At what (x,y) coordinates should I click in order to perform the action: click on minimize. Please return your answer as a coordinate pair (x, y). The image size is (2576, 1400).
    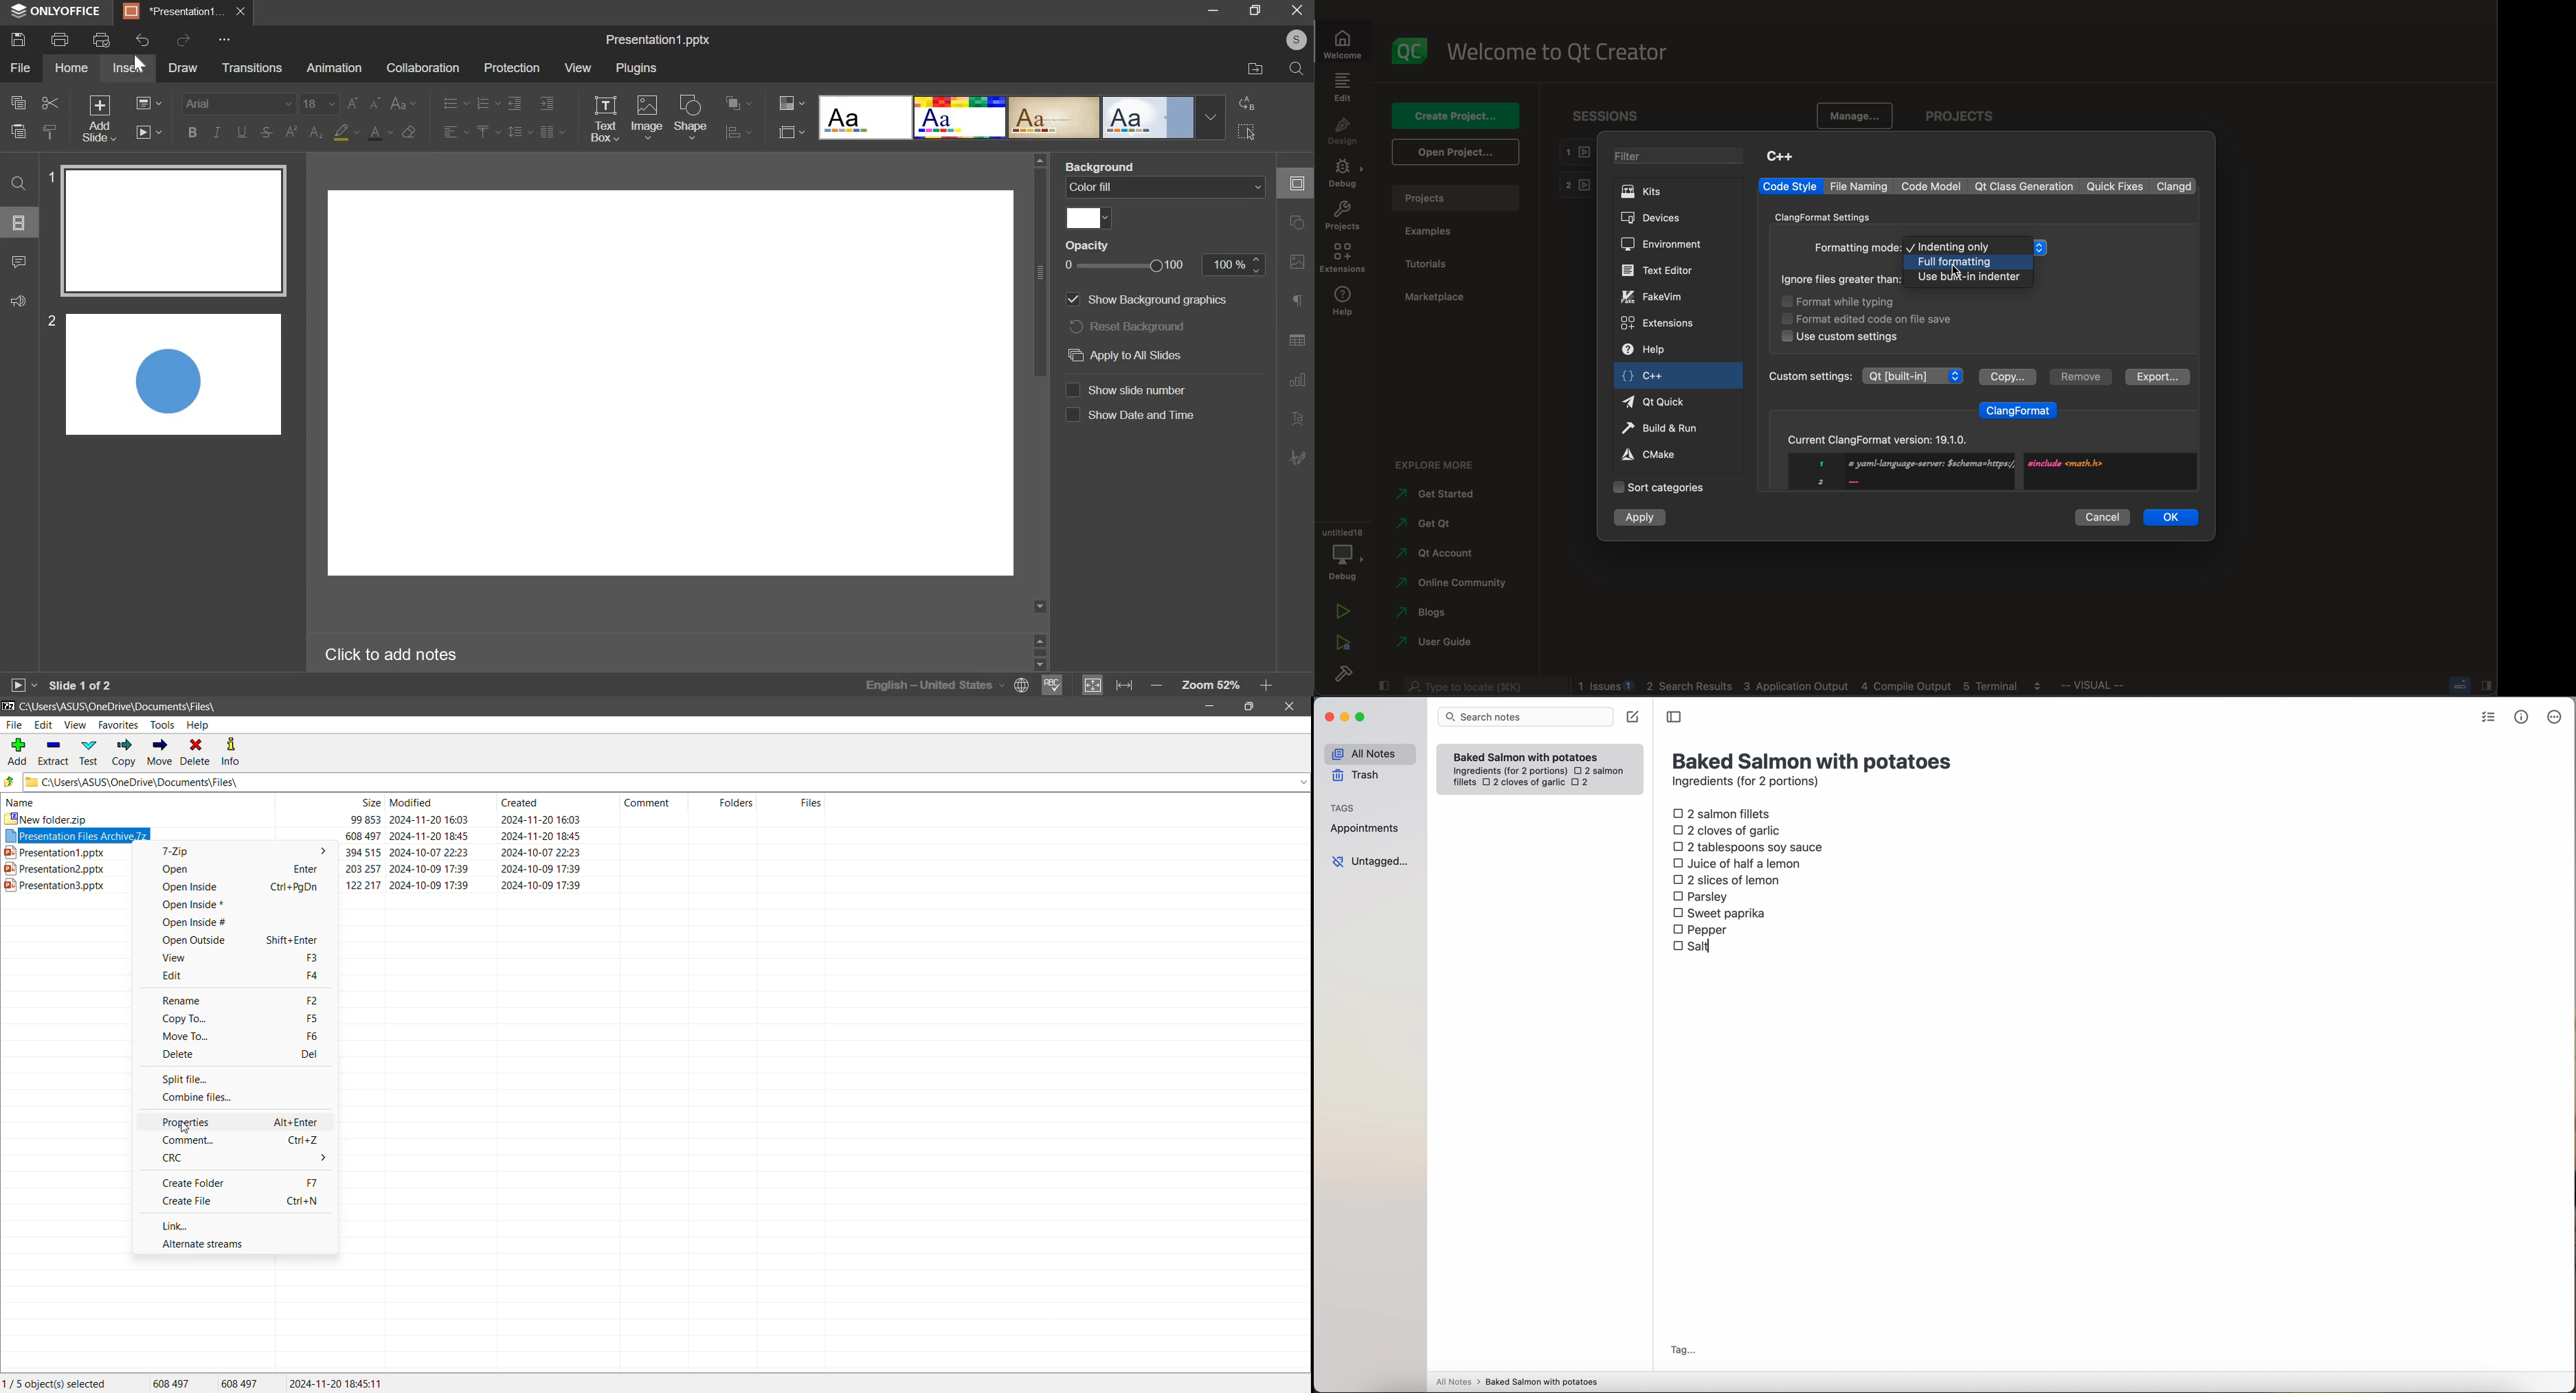
    Looking at the image, I should click on (1216, 10).